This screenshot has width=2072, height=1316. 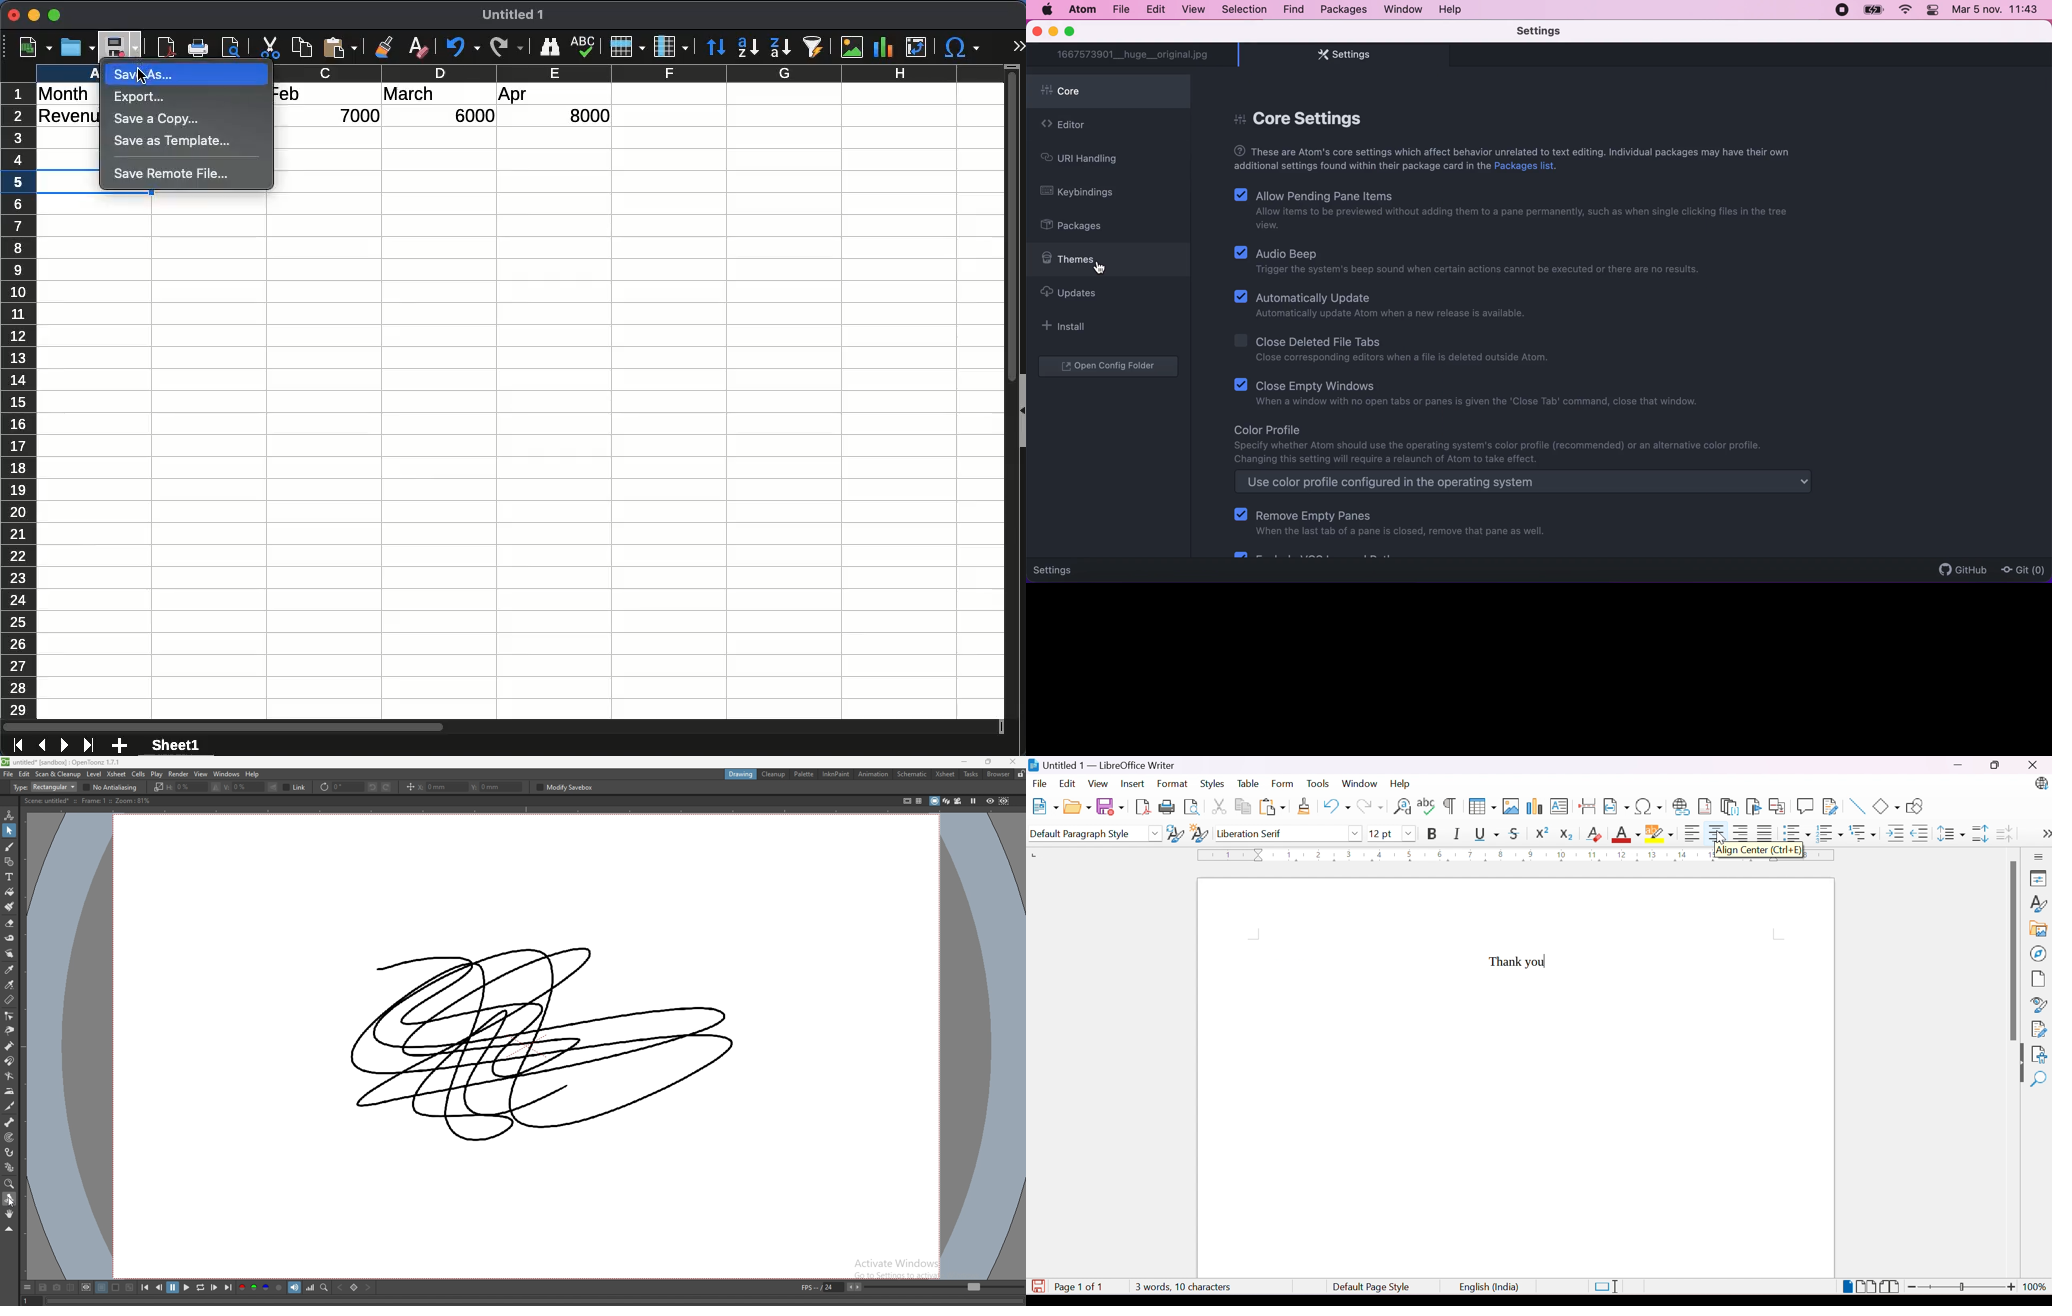 What do you see at coordinates (1081, 12) in the screenshot?
I see `atom` at bounding box center [1081, 12].